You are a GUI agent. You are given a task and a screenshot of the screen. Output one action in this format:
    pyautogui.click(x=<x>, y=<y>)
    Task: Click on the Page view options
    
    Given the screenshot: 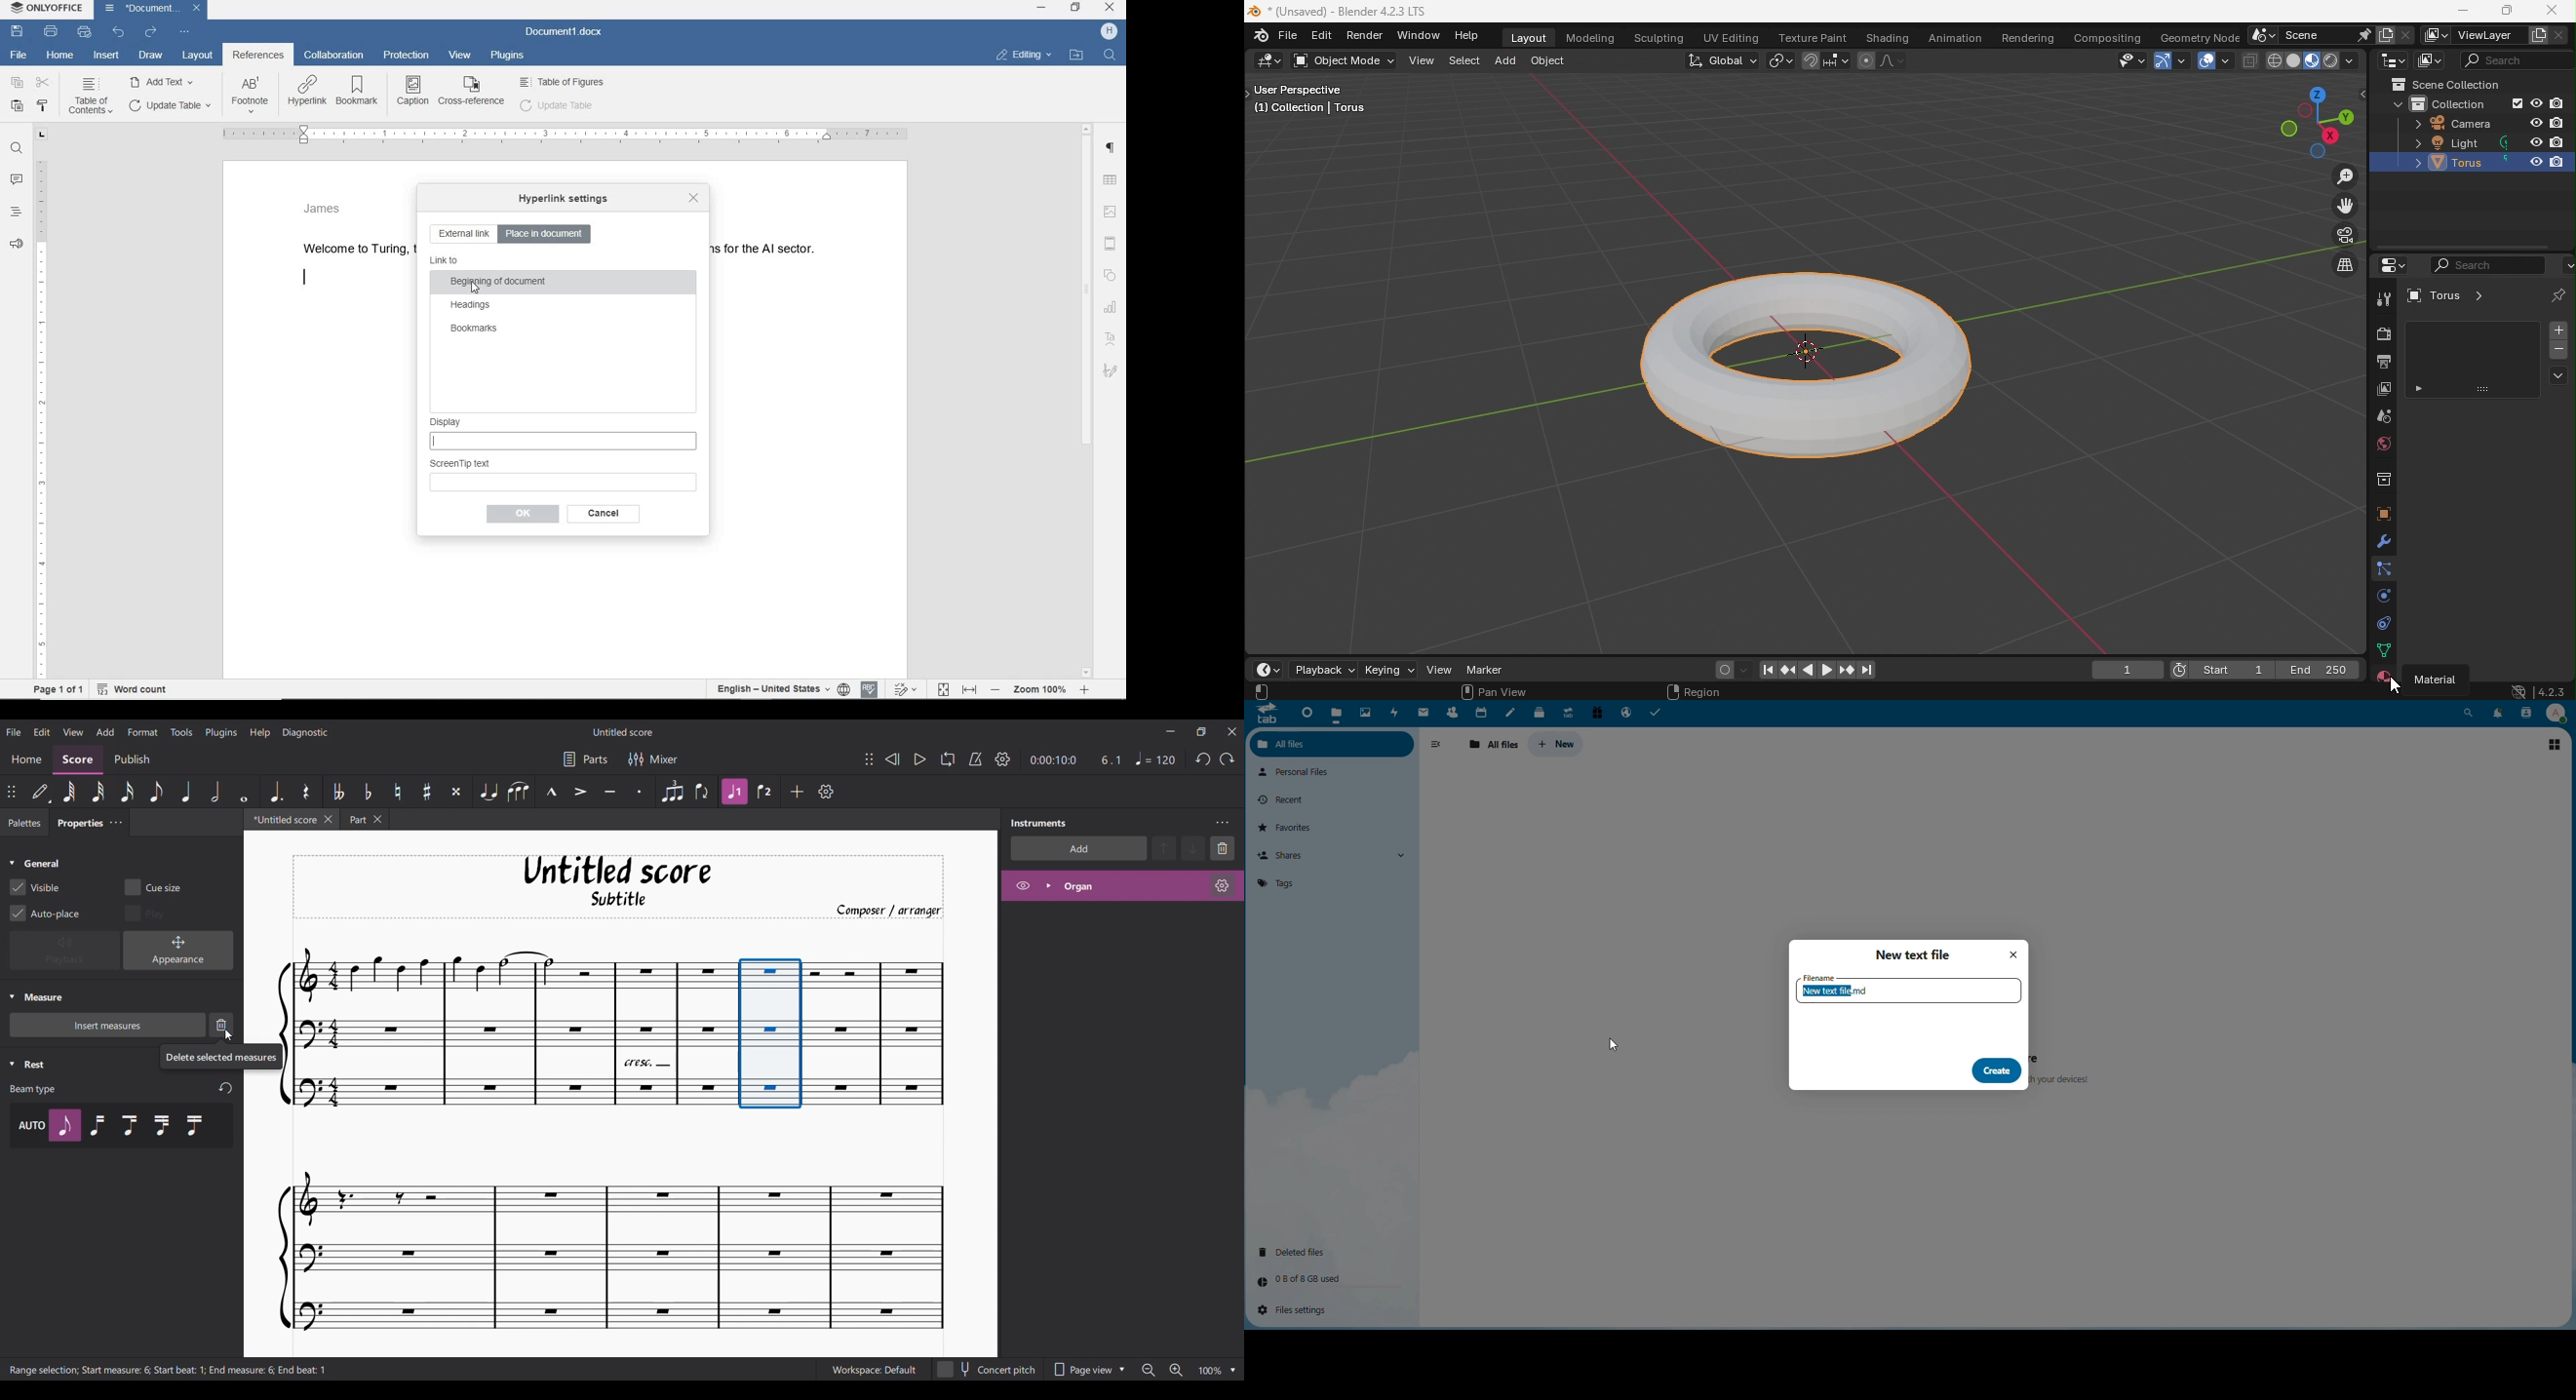 What is the action you would take?
    pyautogui.click(x=1086, y=1370)
    